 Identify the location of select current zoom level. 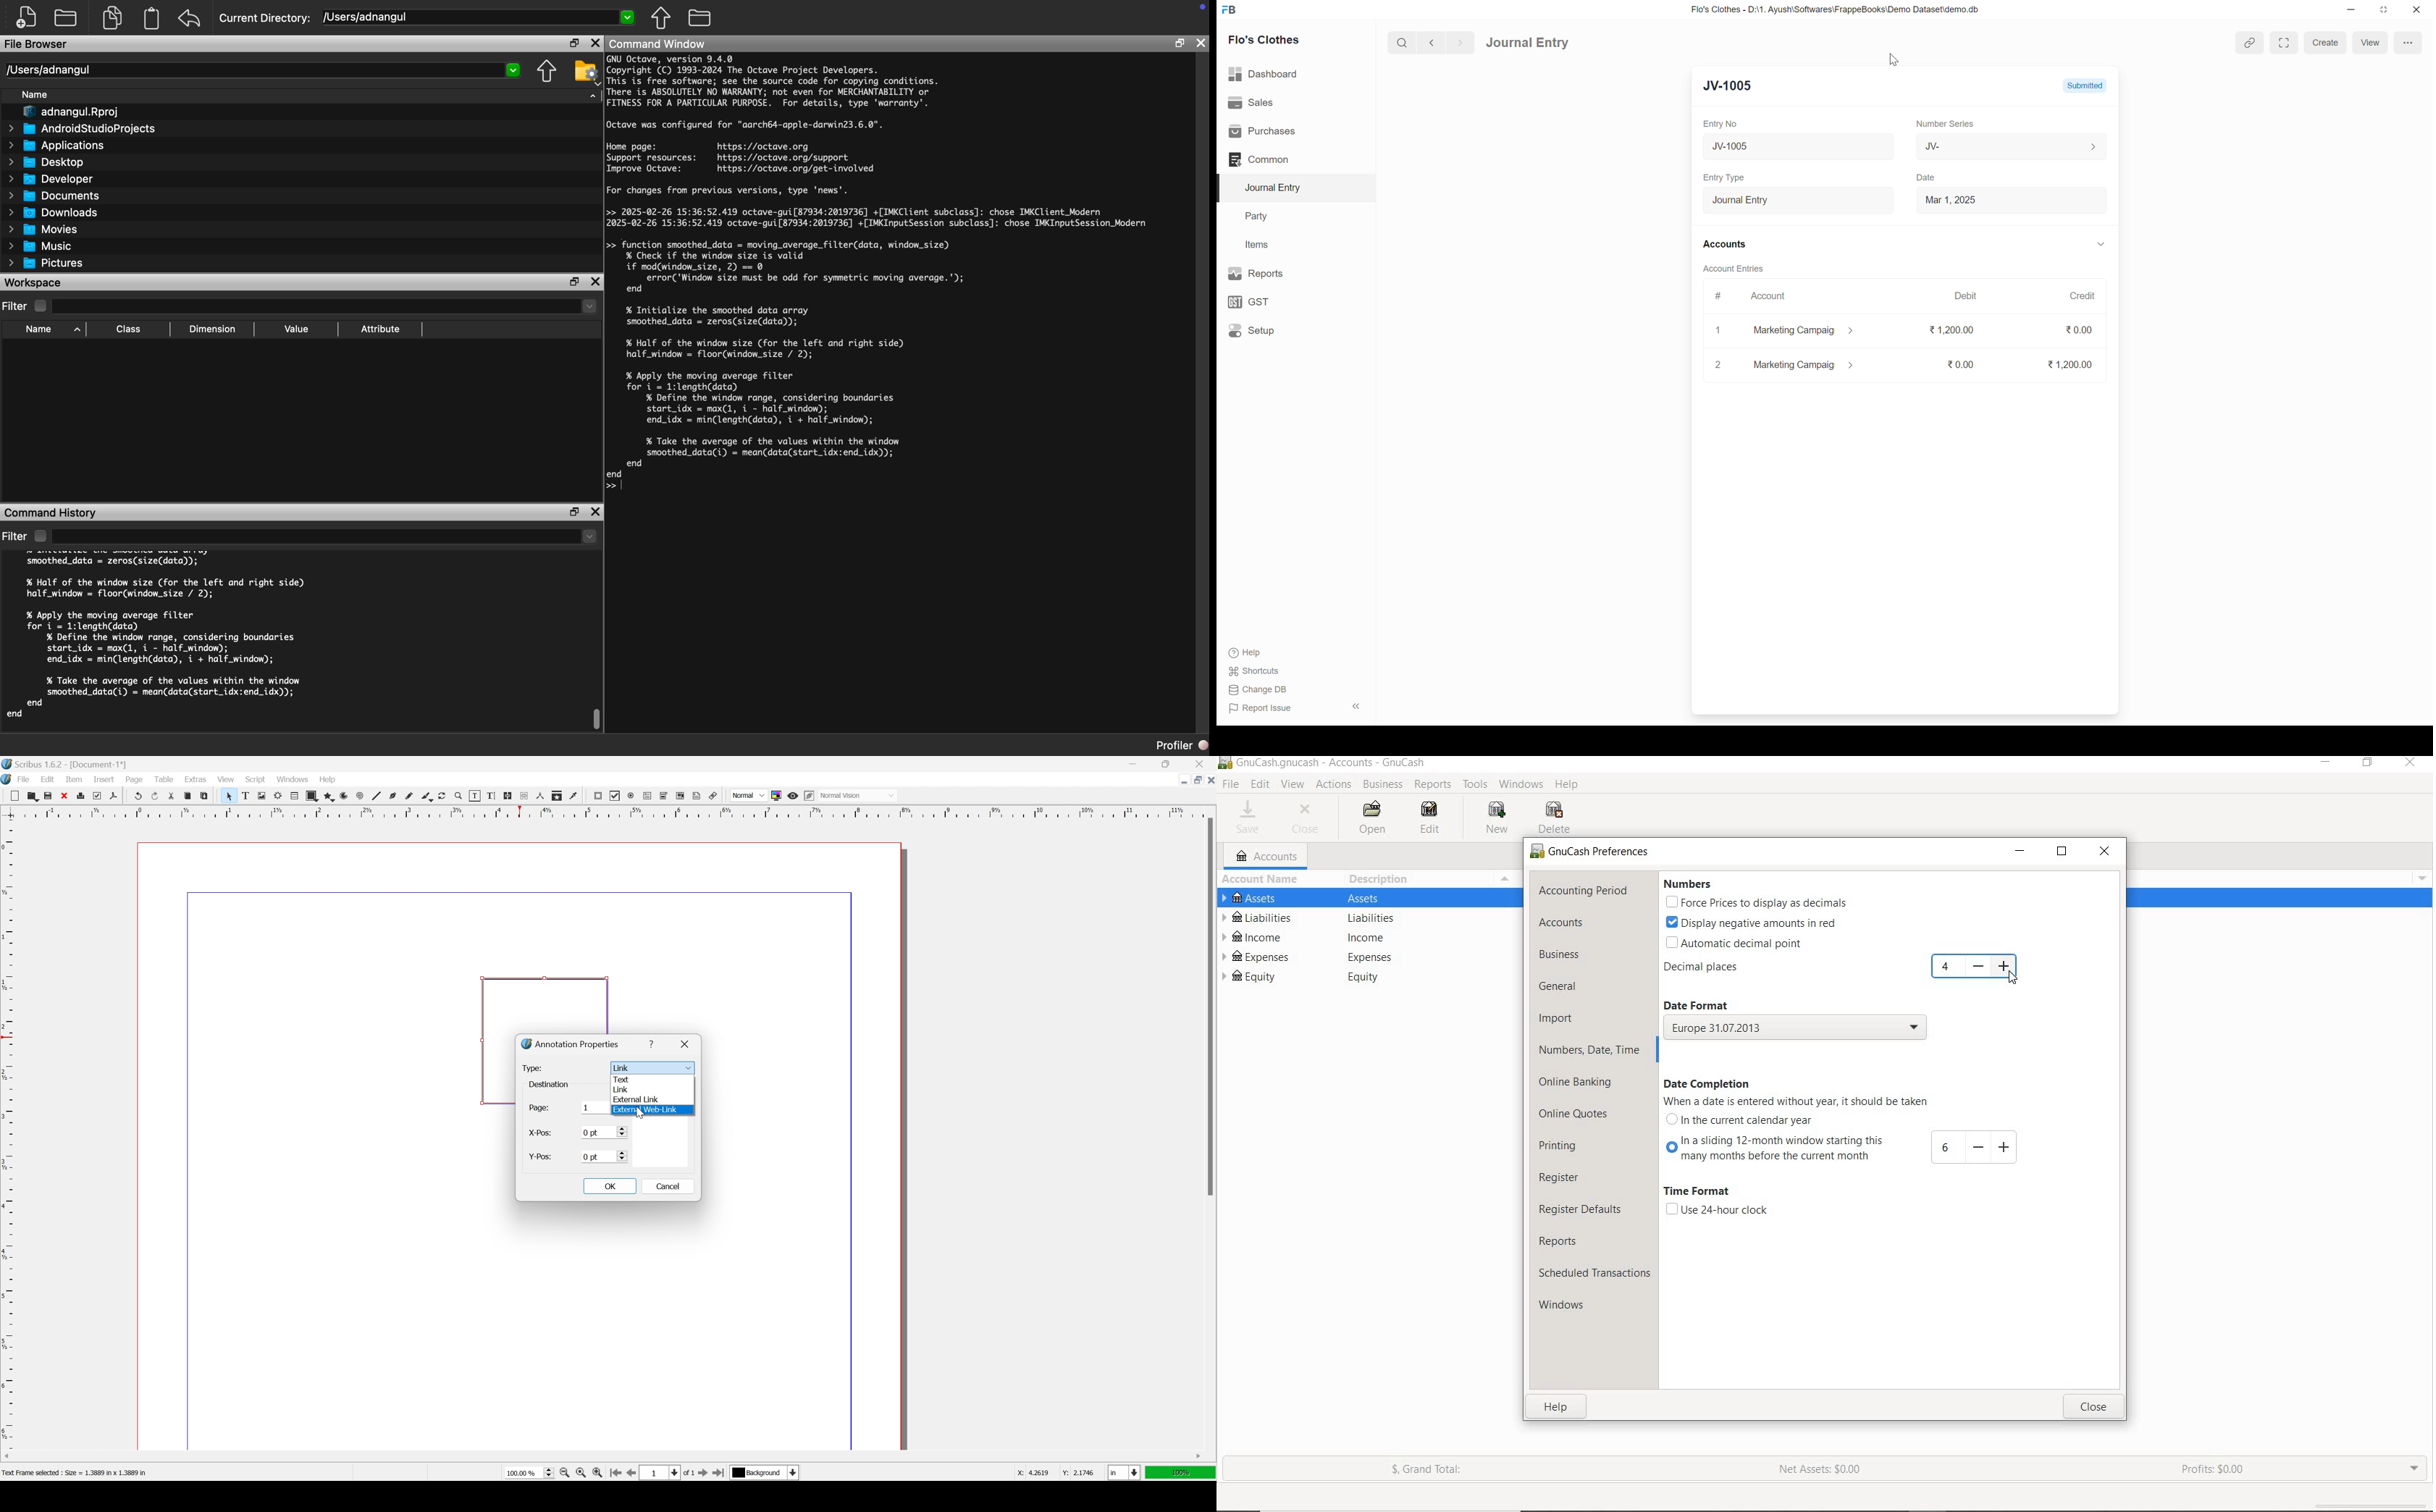
(529, 1472).